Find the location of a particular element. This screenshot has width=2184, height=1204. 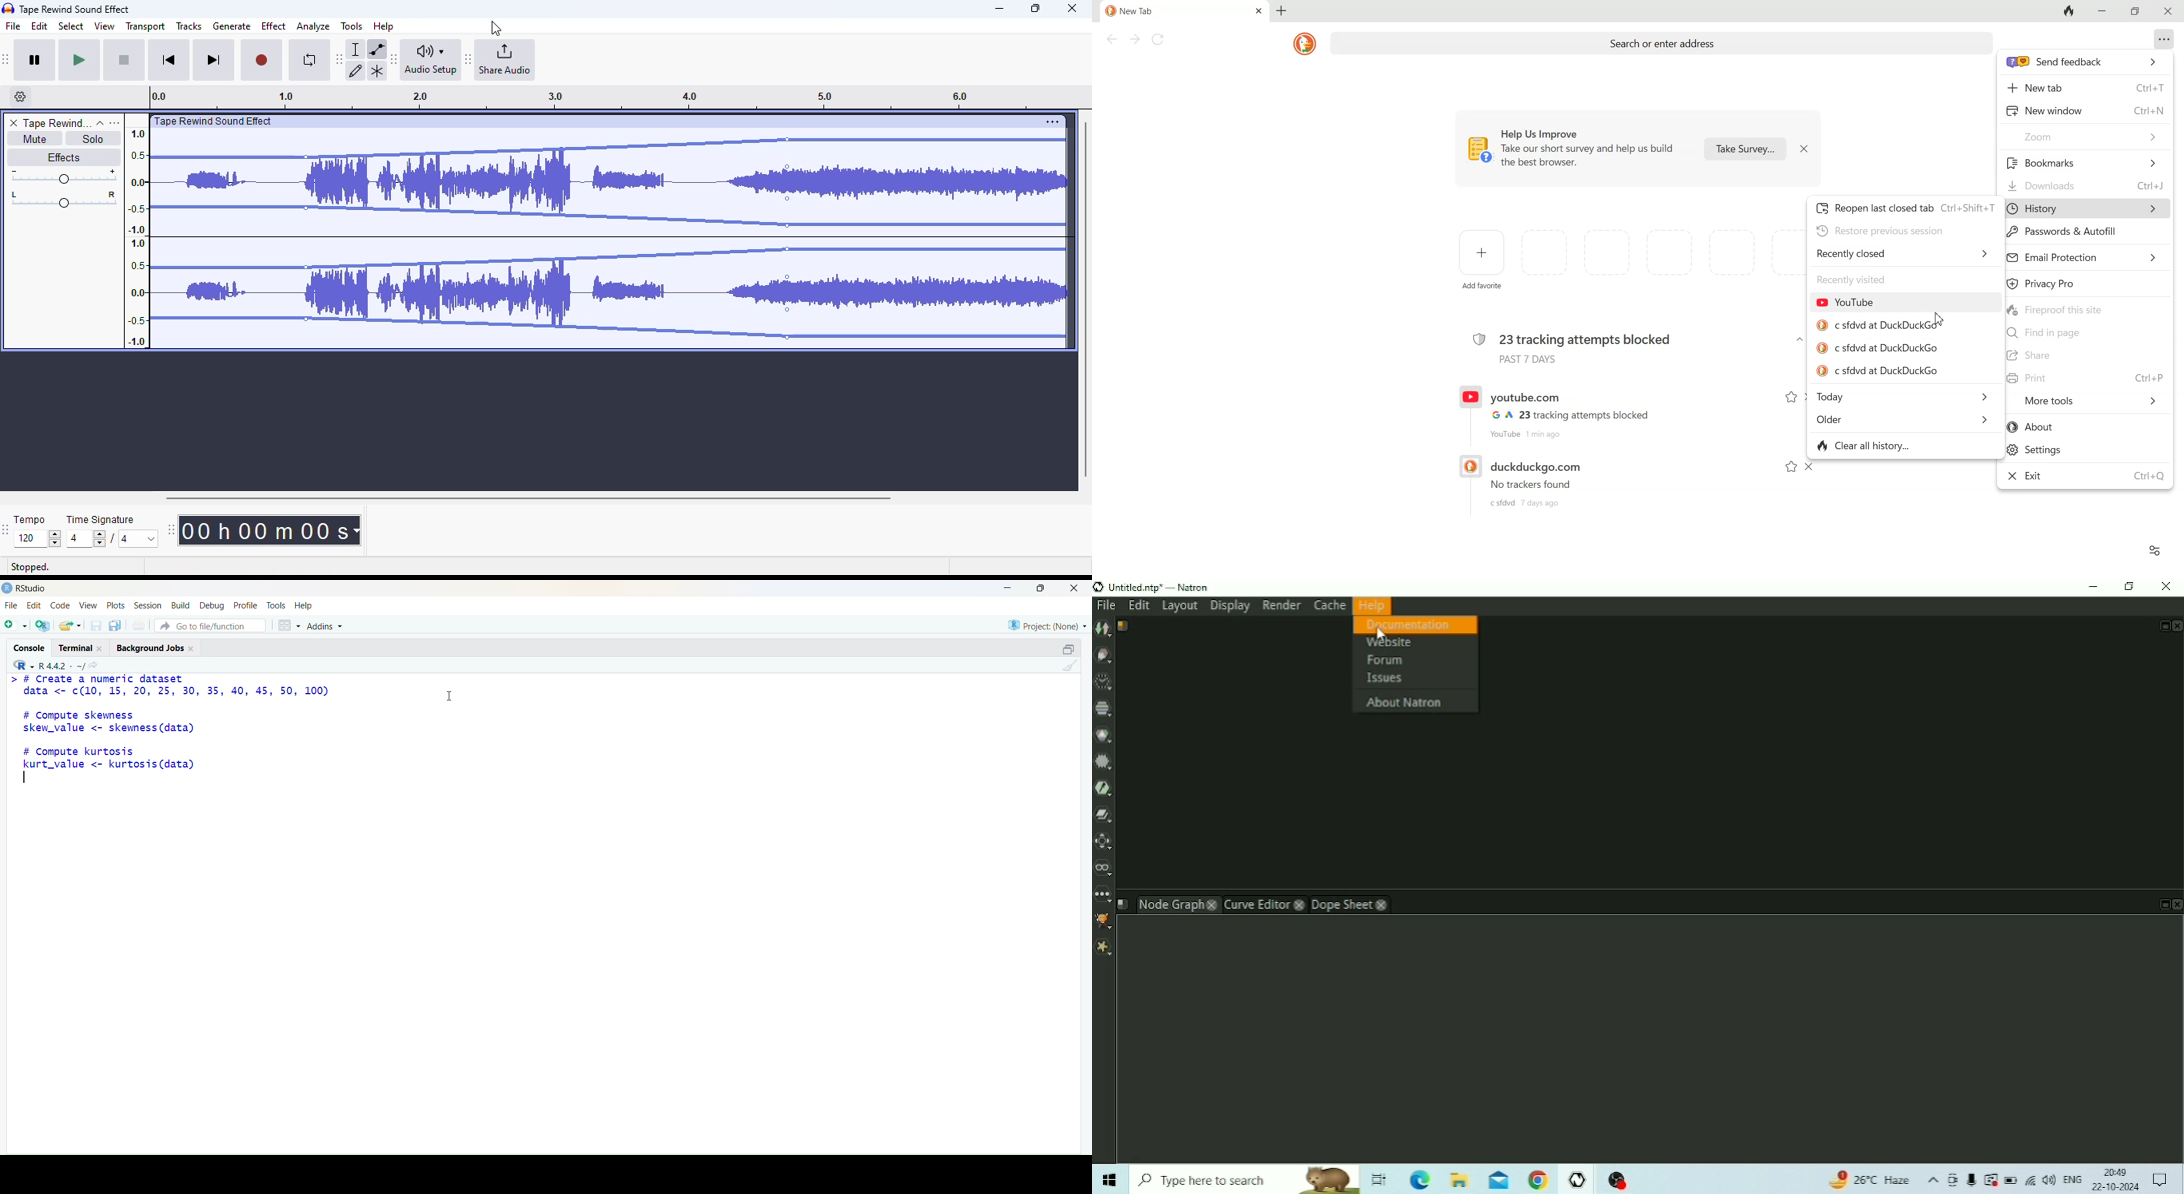

Maximize is located at coordinates (1040, 590).